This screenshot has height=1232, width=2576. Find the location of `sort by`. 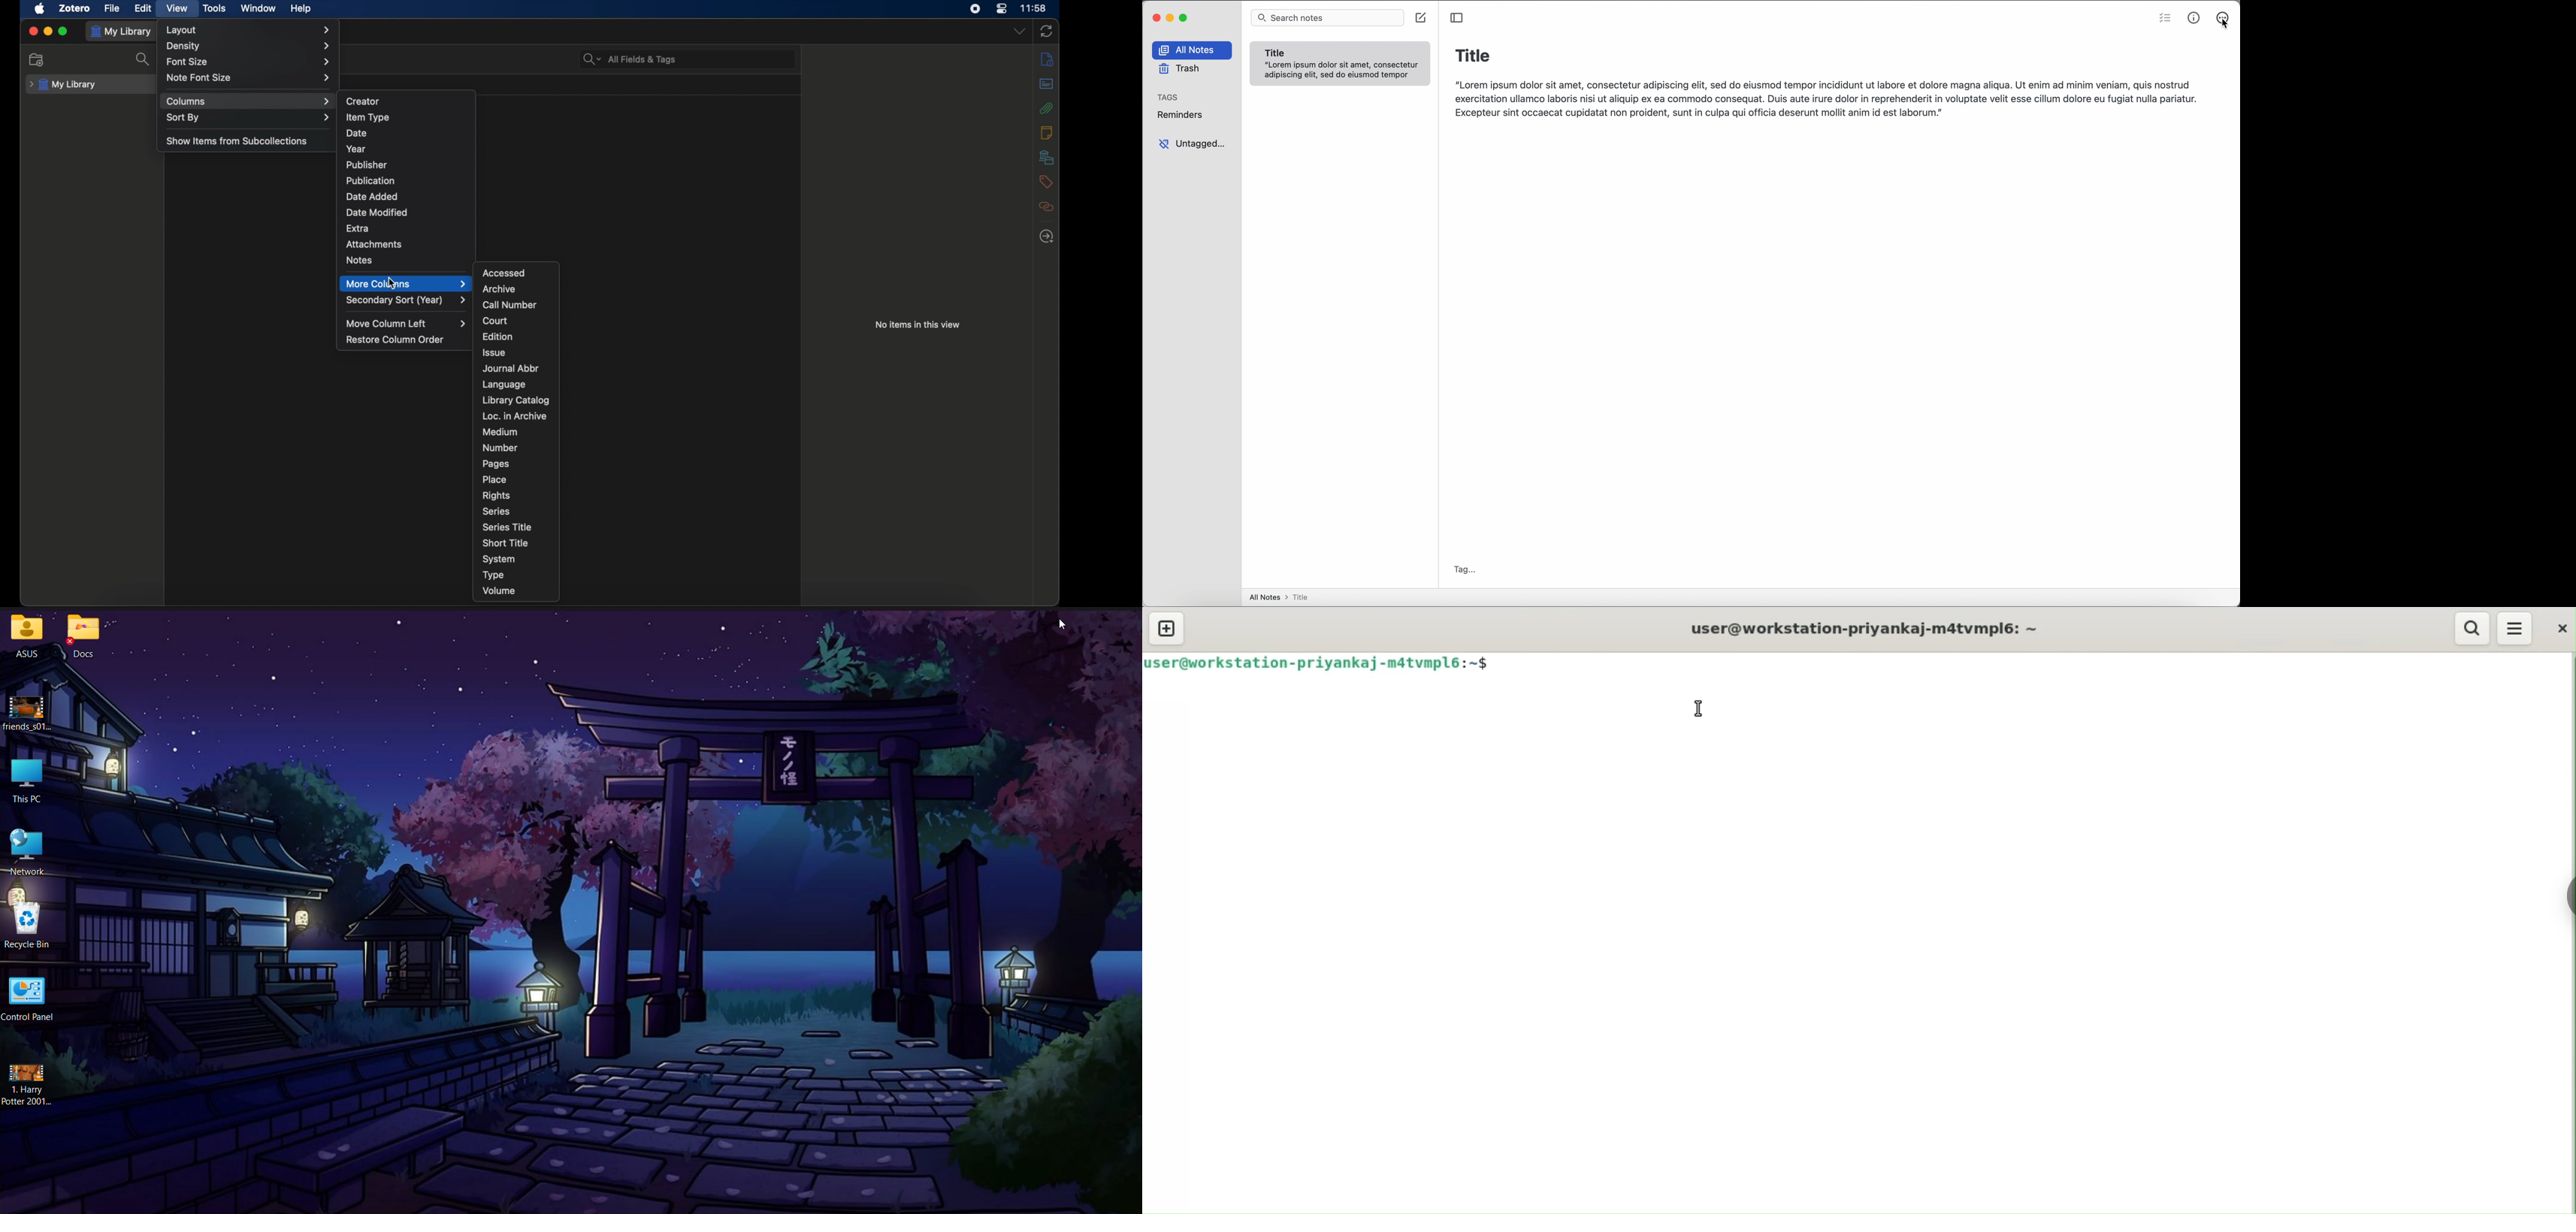

sort by is located at coordinates (247, 117).